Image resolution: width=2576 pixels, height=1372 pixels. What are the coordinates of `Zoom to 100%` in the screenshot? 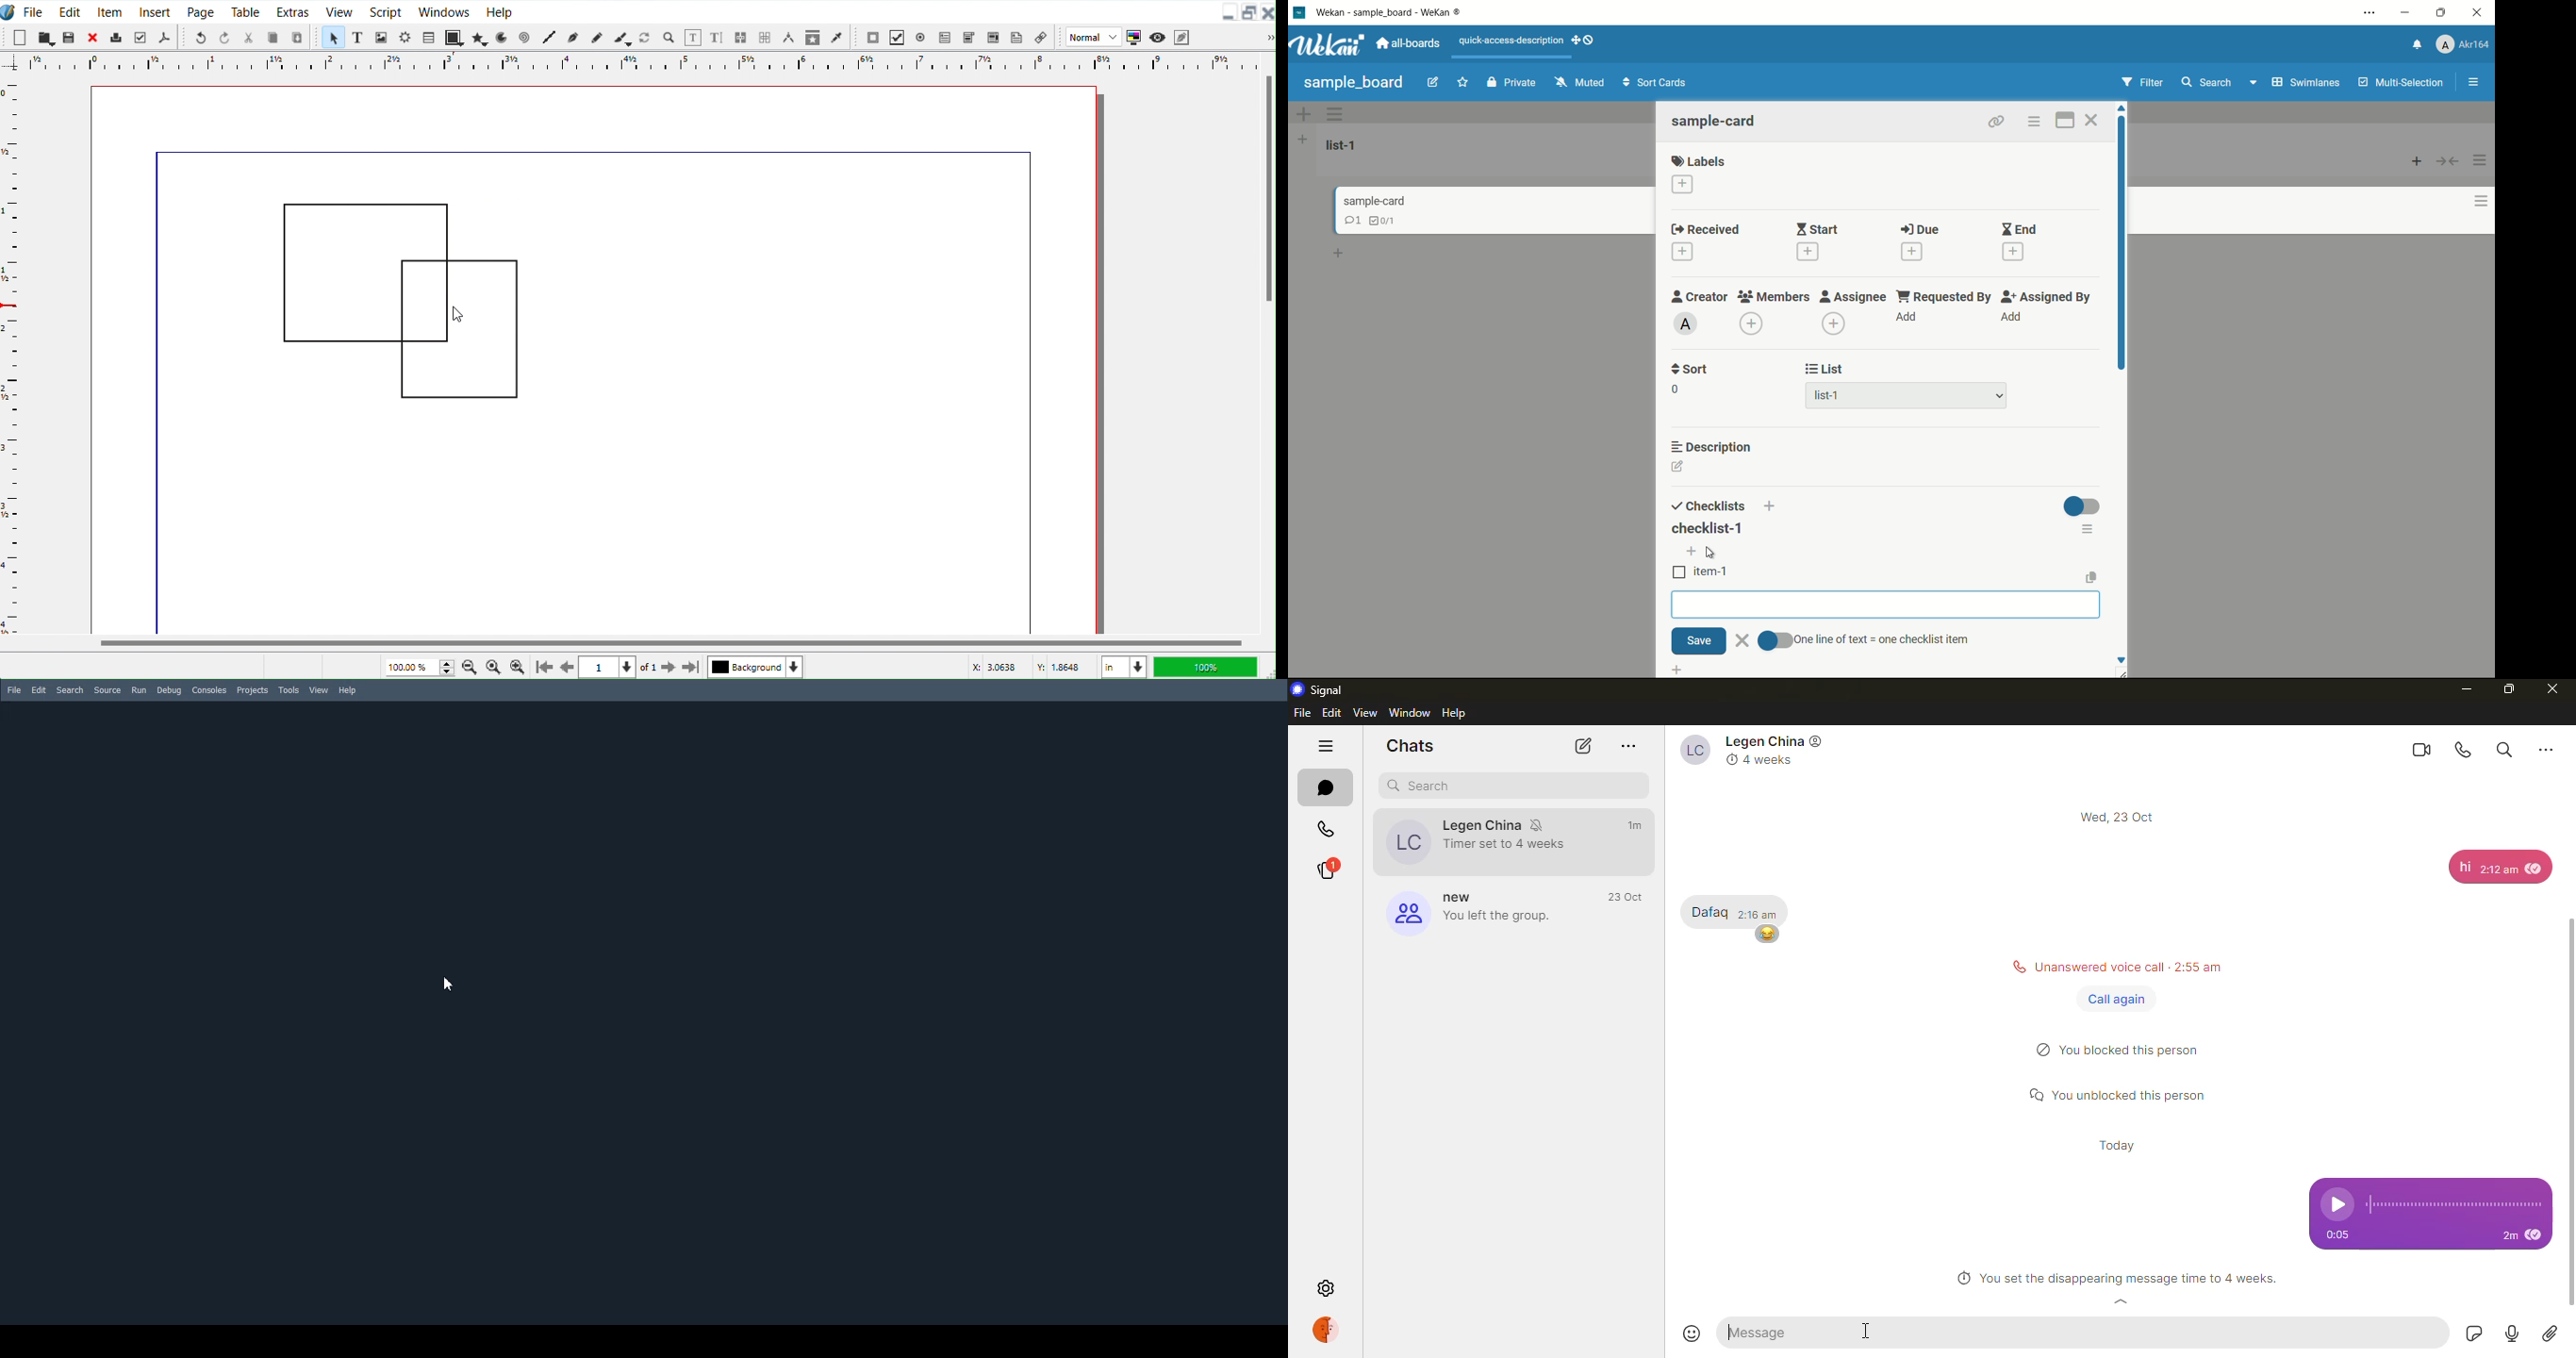 It's located at (494, 666).